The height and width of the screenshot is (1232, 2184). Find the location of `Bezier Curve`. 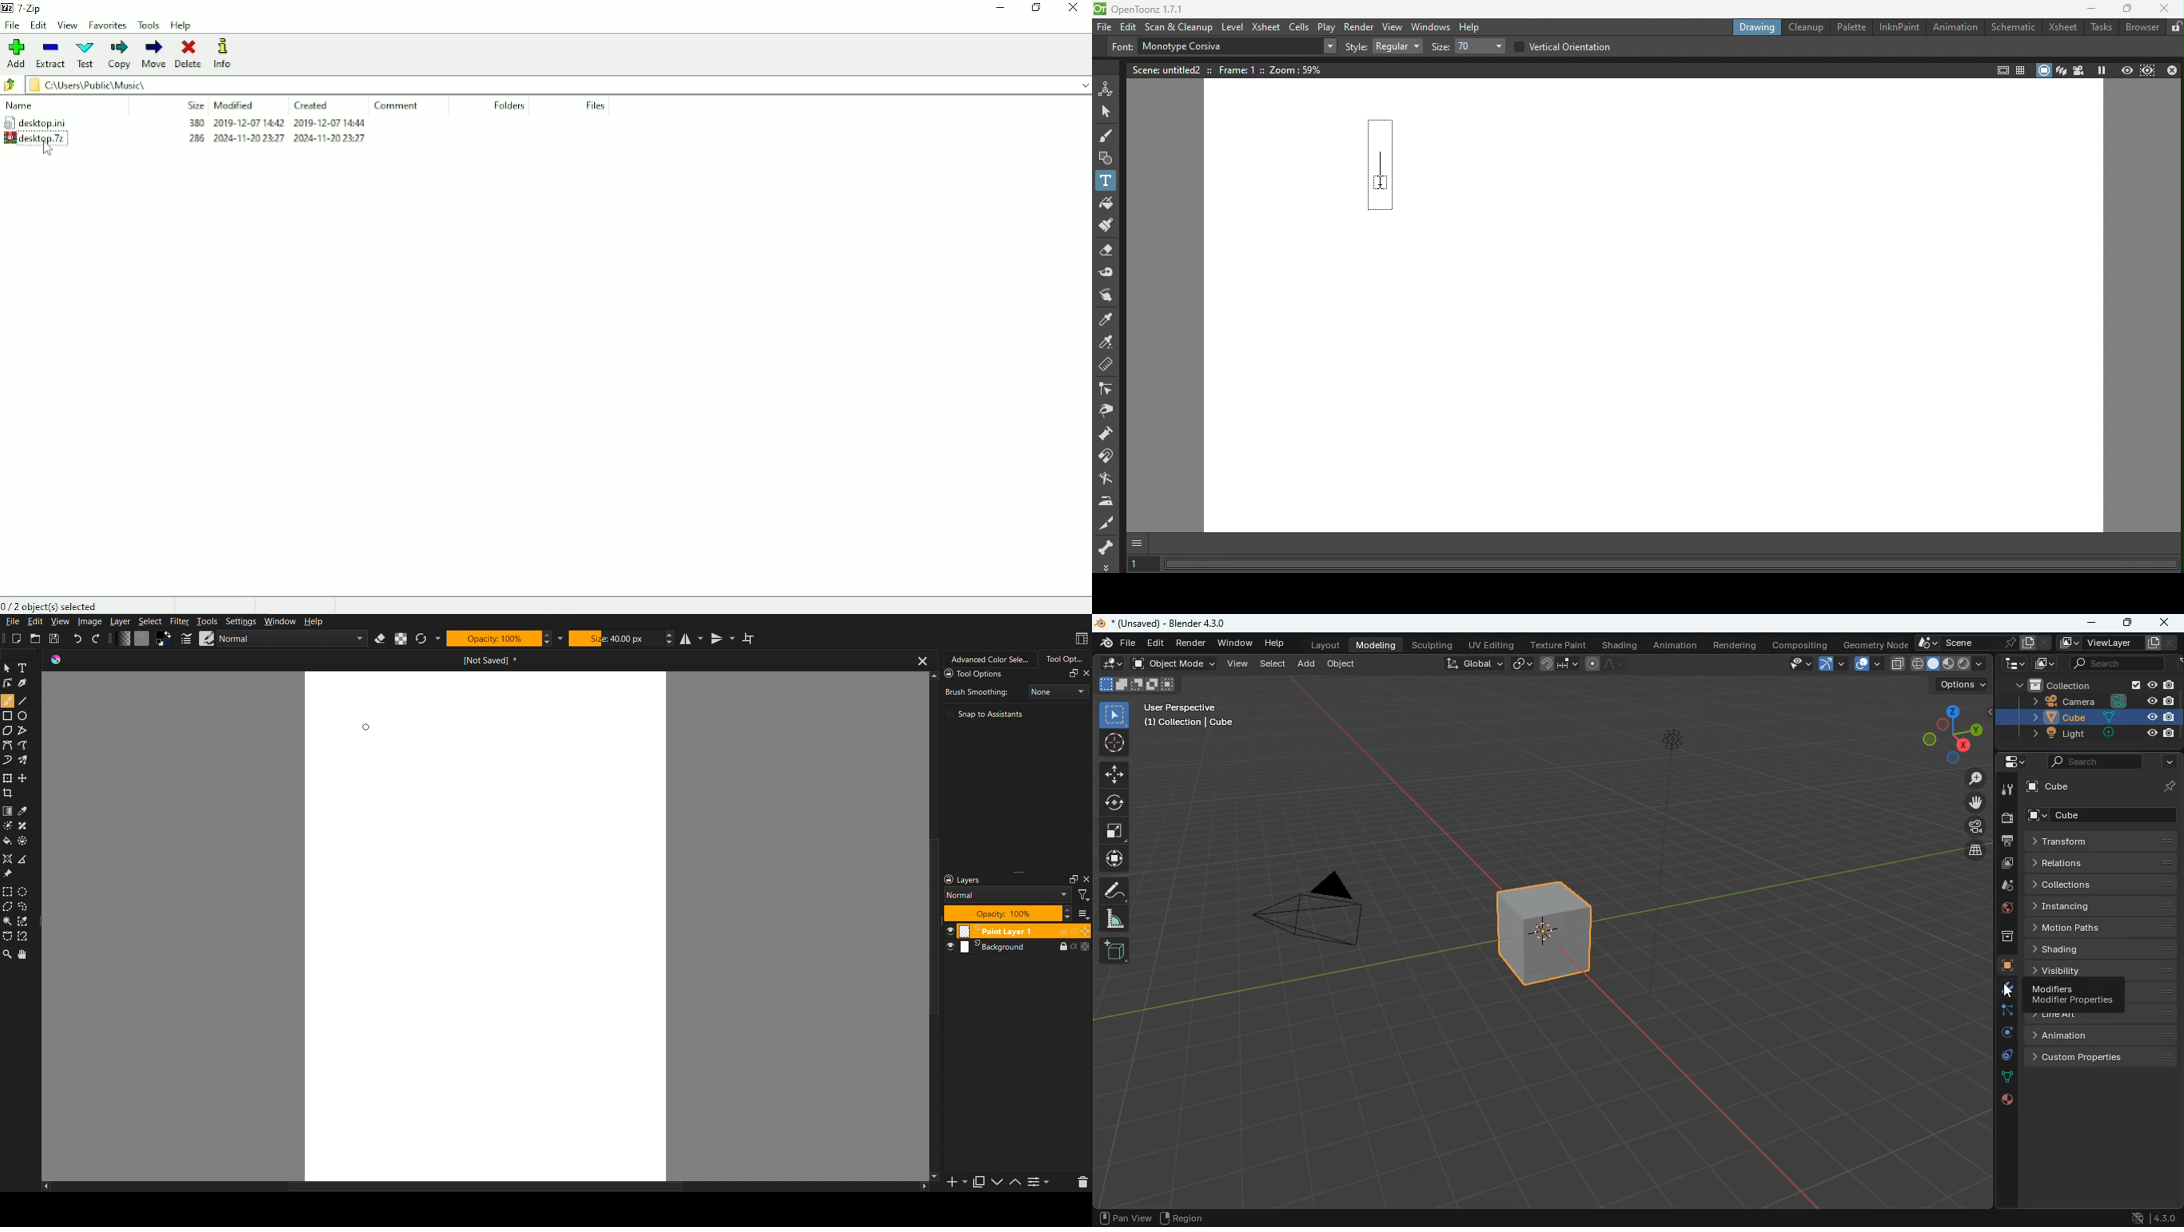

Bezier Curve is located at coordinates (28, 747).